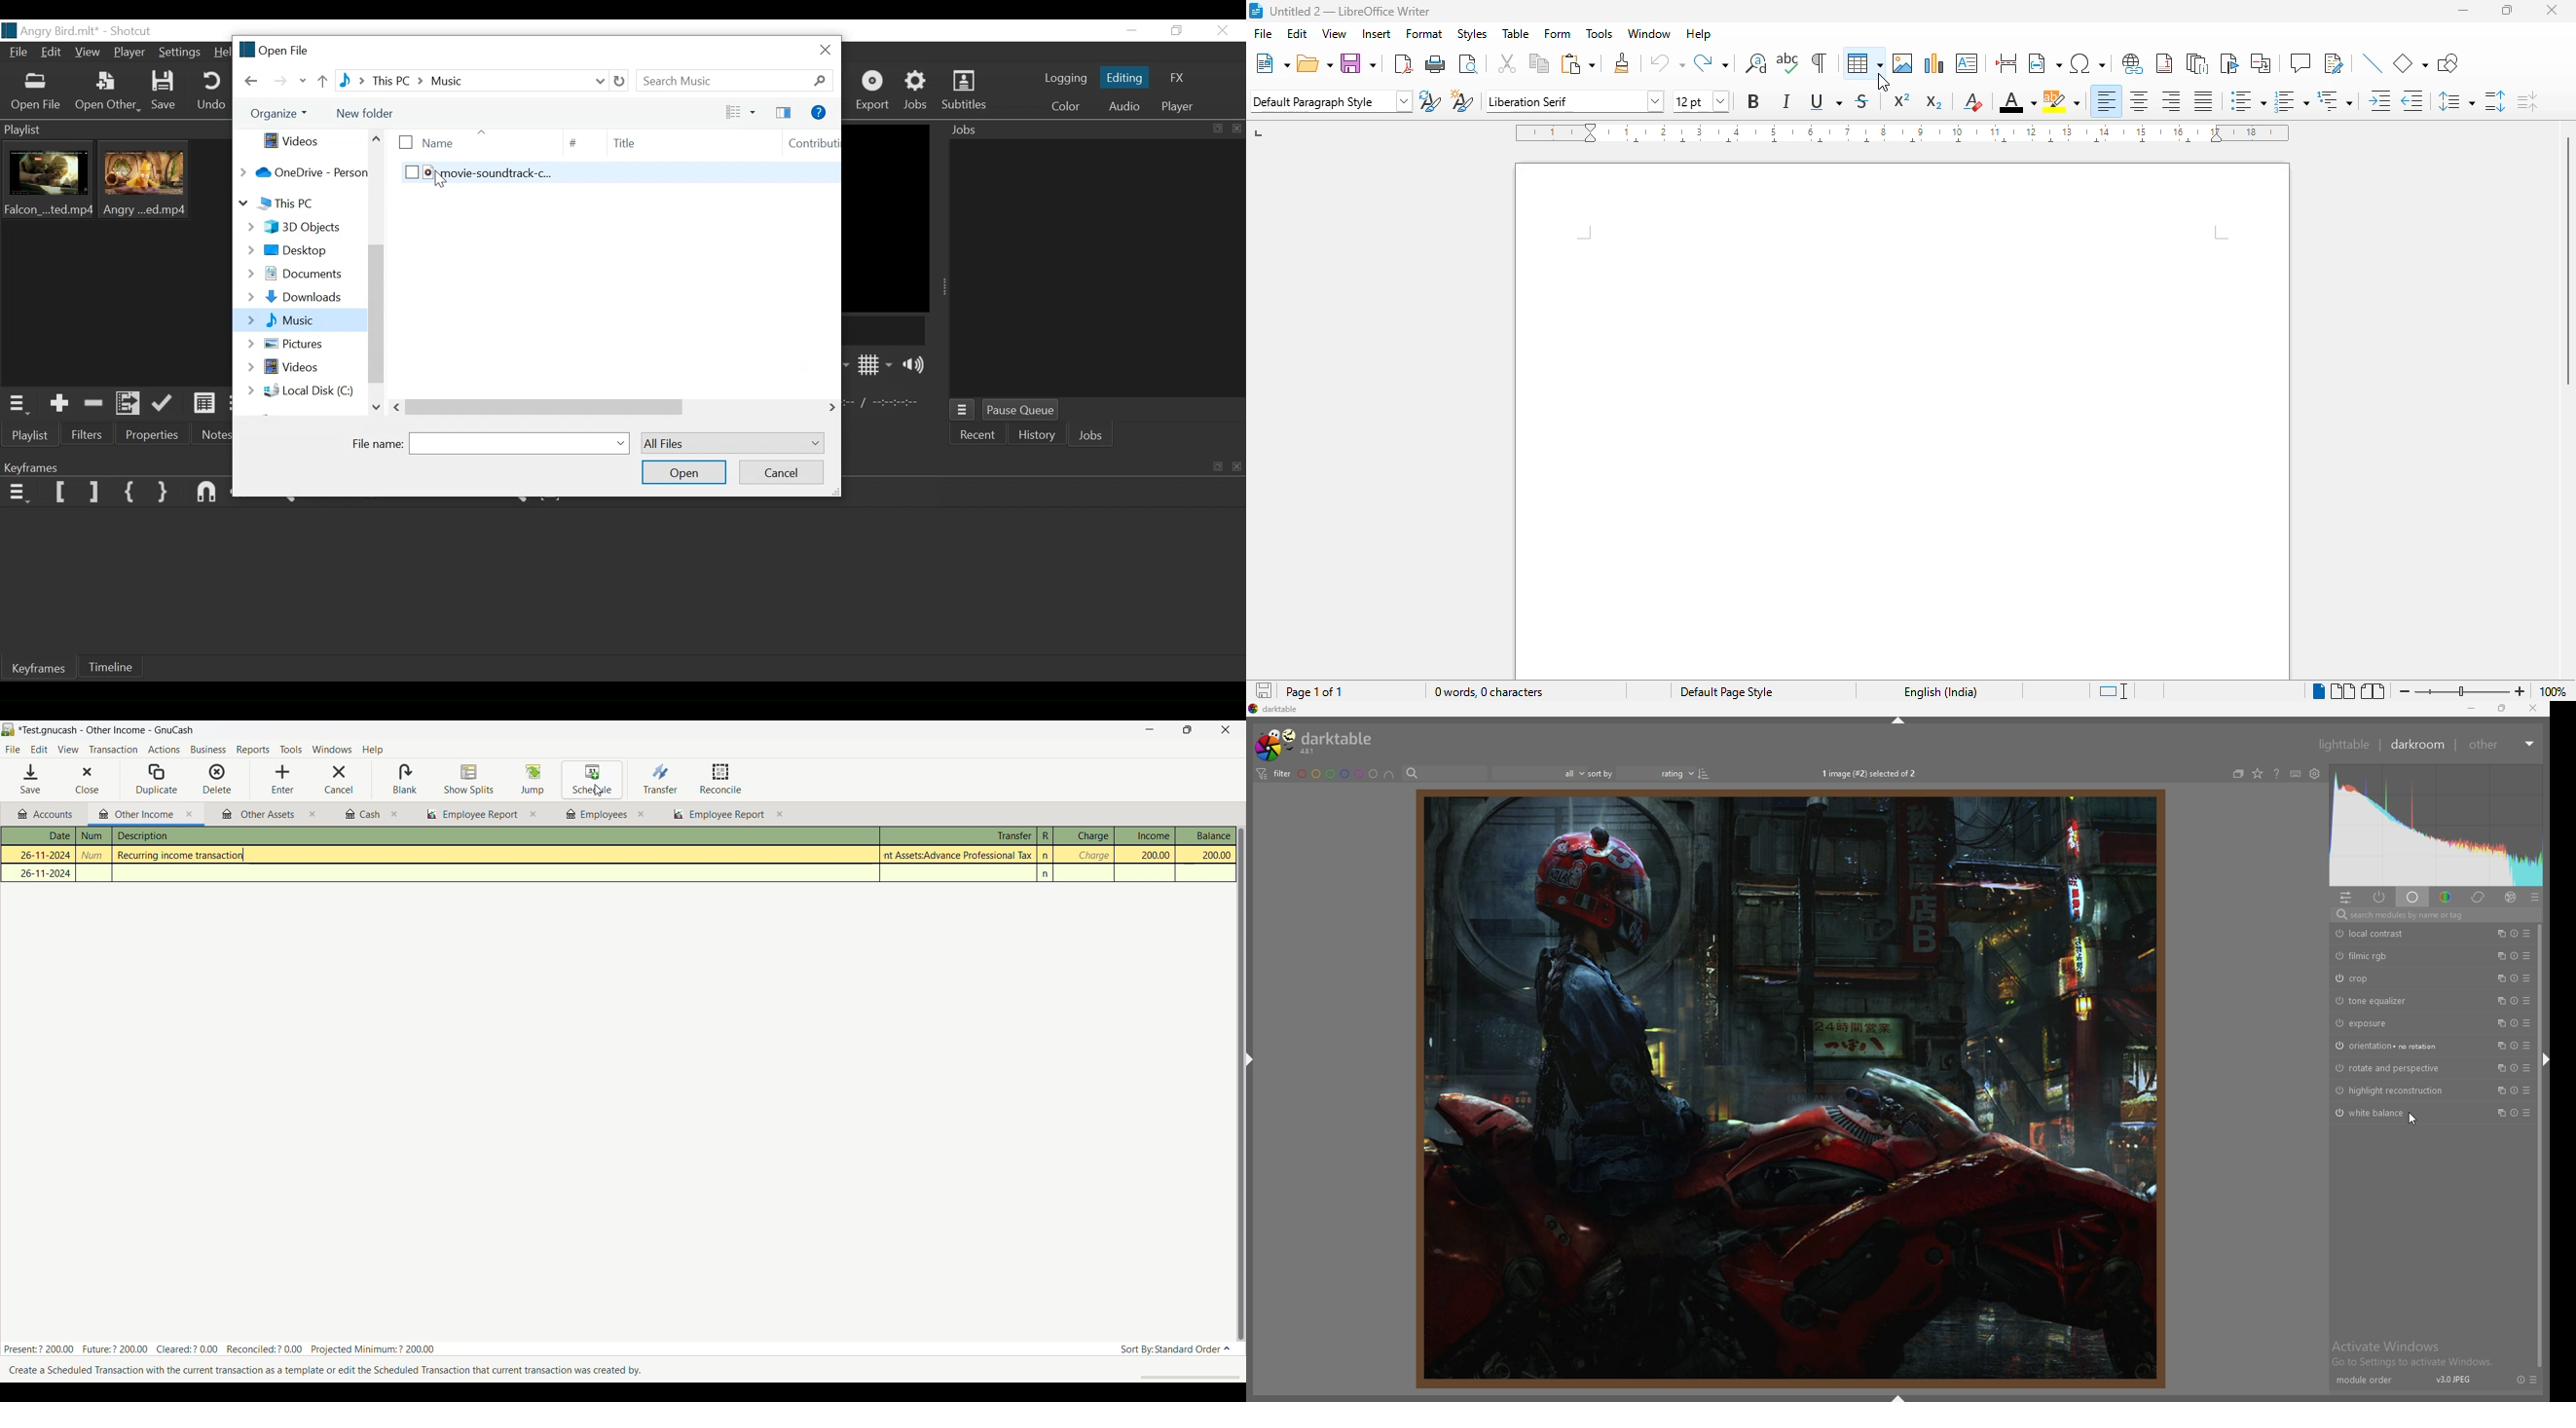 This screenshot has width=2576, height=1428. Describe the element at coordinates (297, 250) in the screenshot. I see `Desktop` at that location.